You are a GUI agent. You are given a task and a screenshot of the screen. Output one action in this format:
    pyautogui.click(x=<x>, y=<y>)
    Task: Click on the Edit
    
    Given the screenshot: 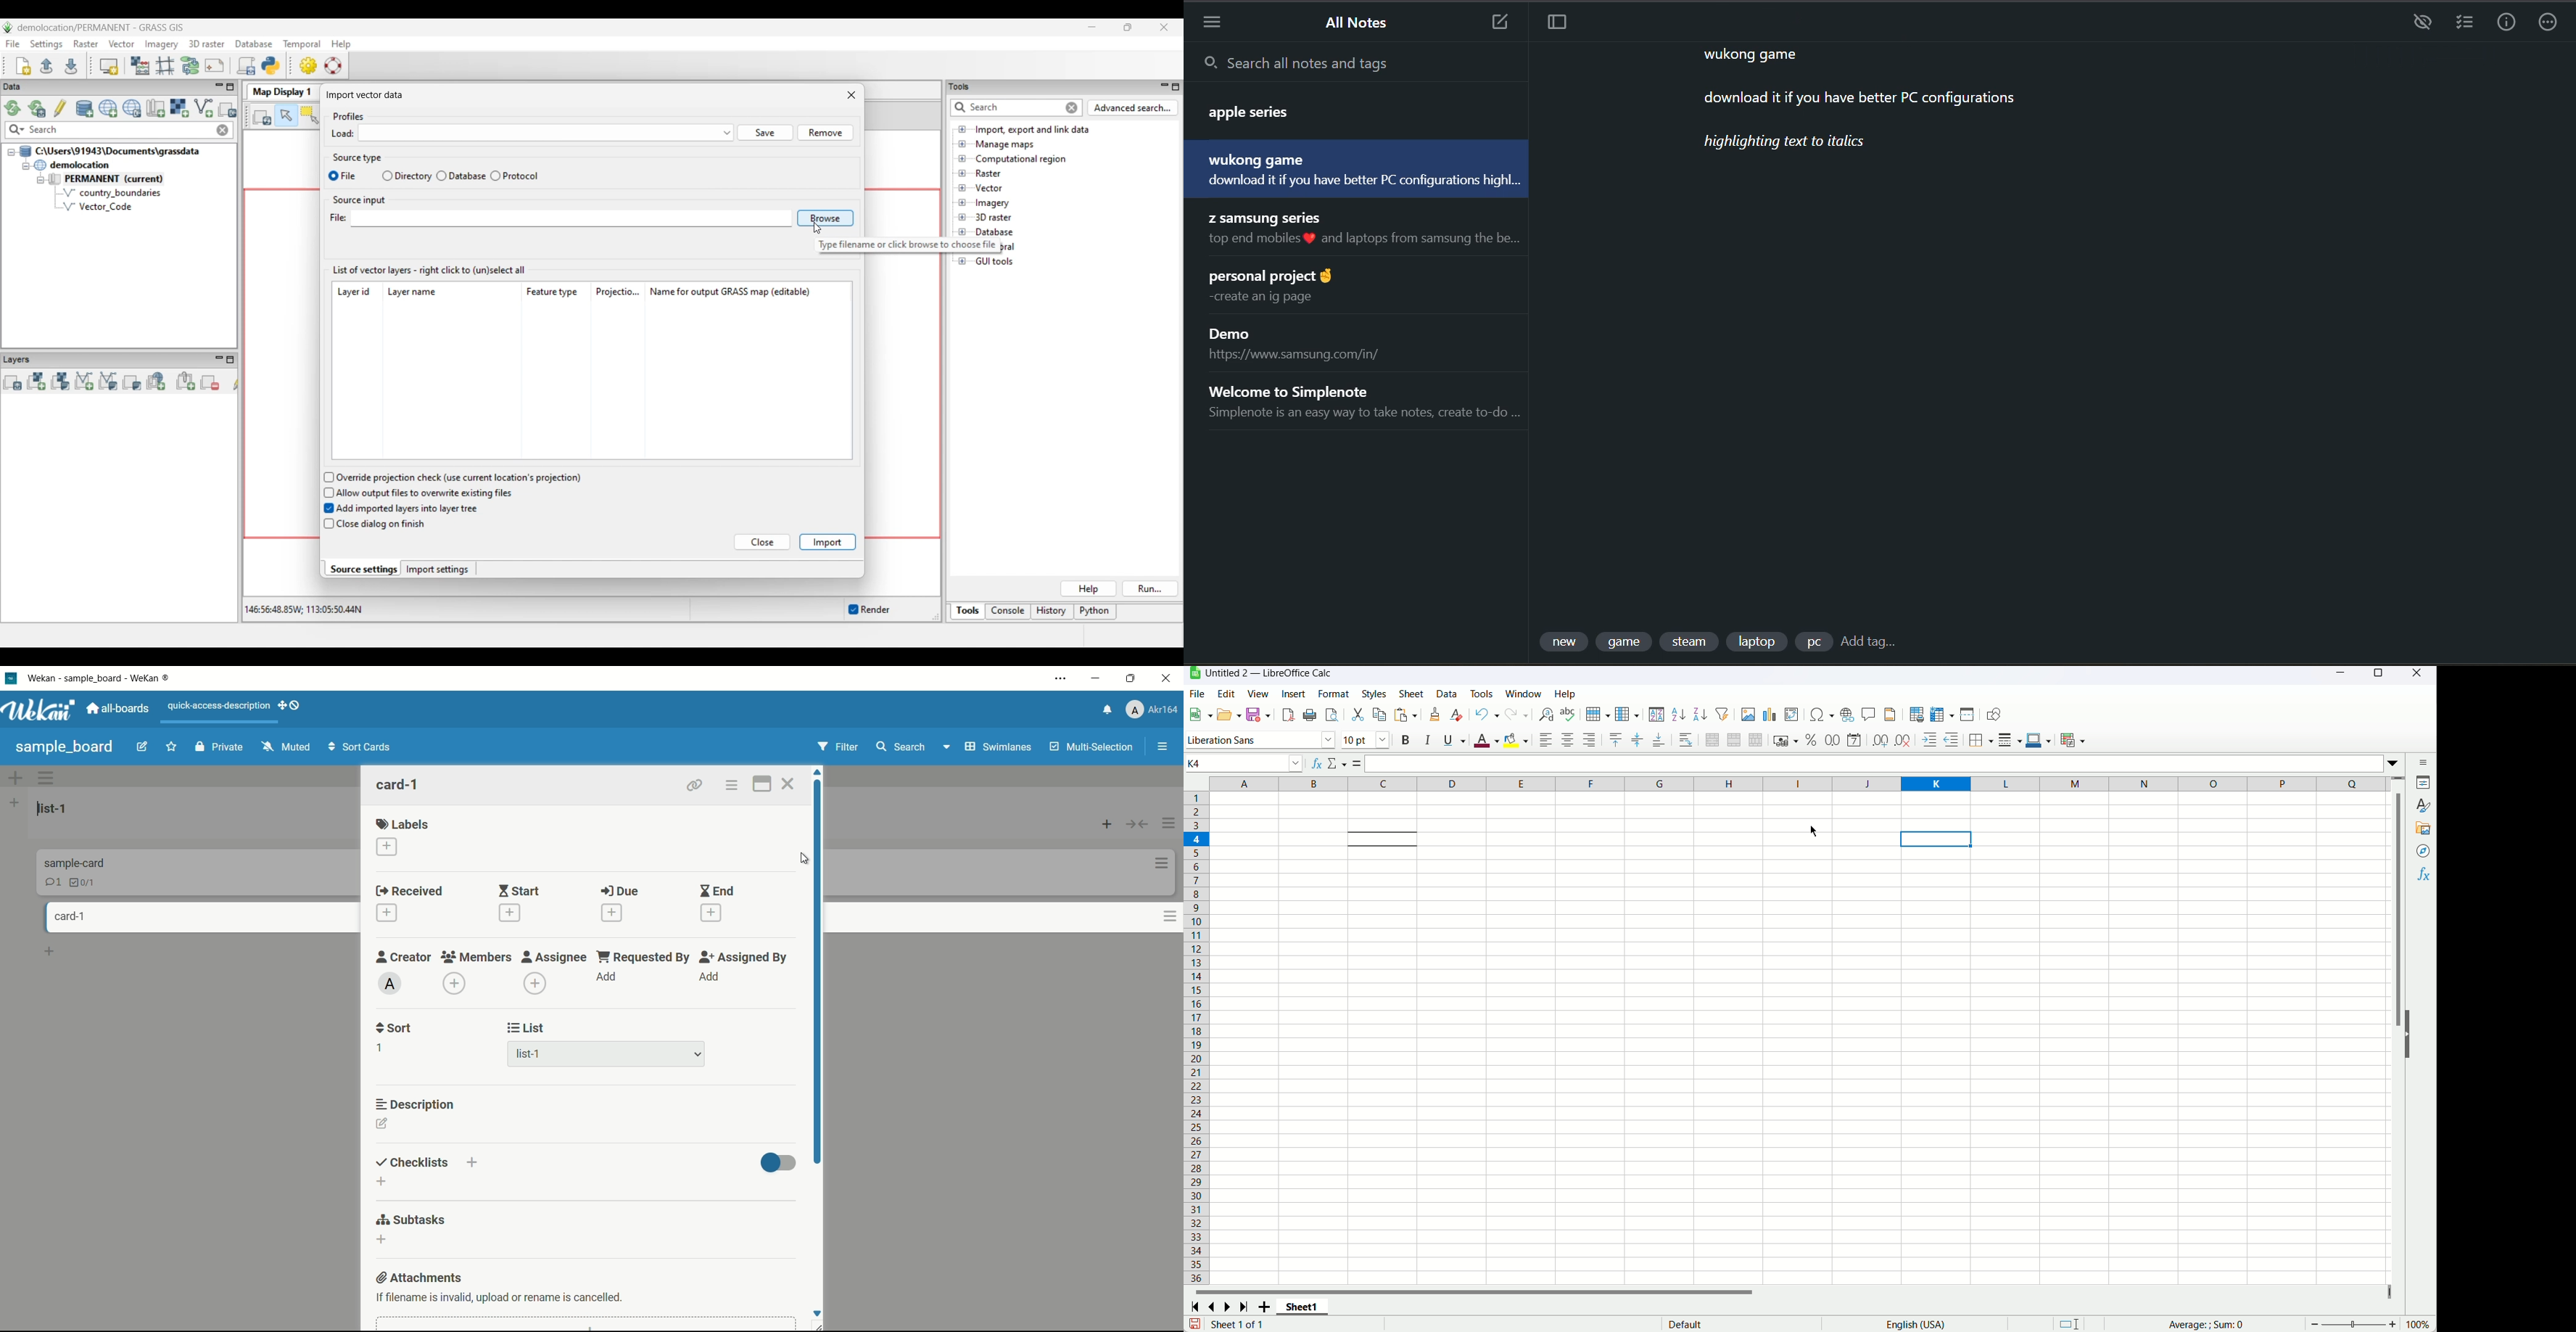 What is the action you would take?
    pyautogui.click(x=1225, y=693)
    